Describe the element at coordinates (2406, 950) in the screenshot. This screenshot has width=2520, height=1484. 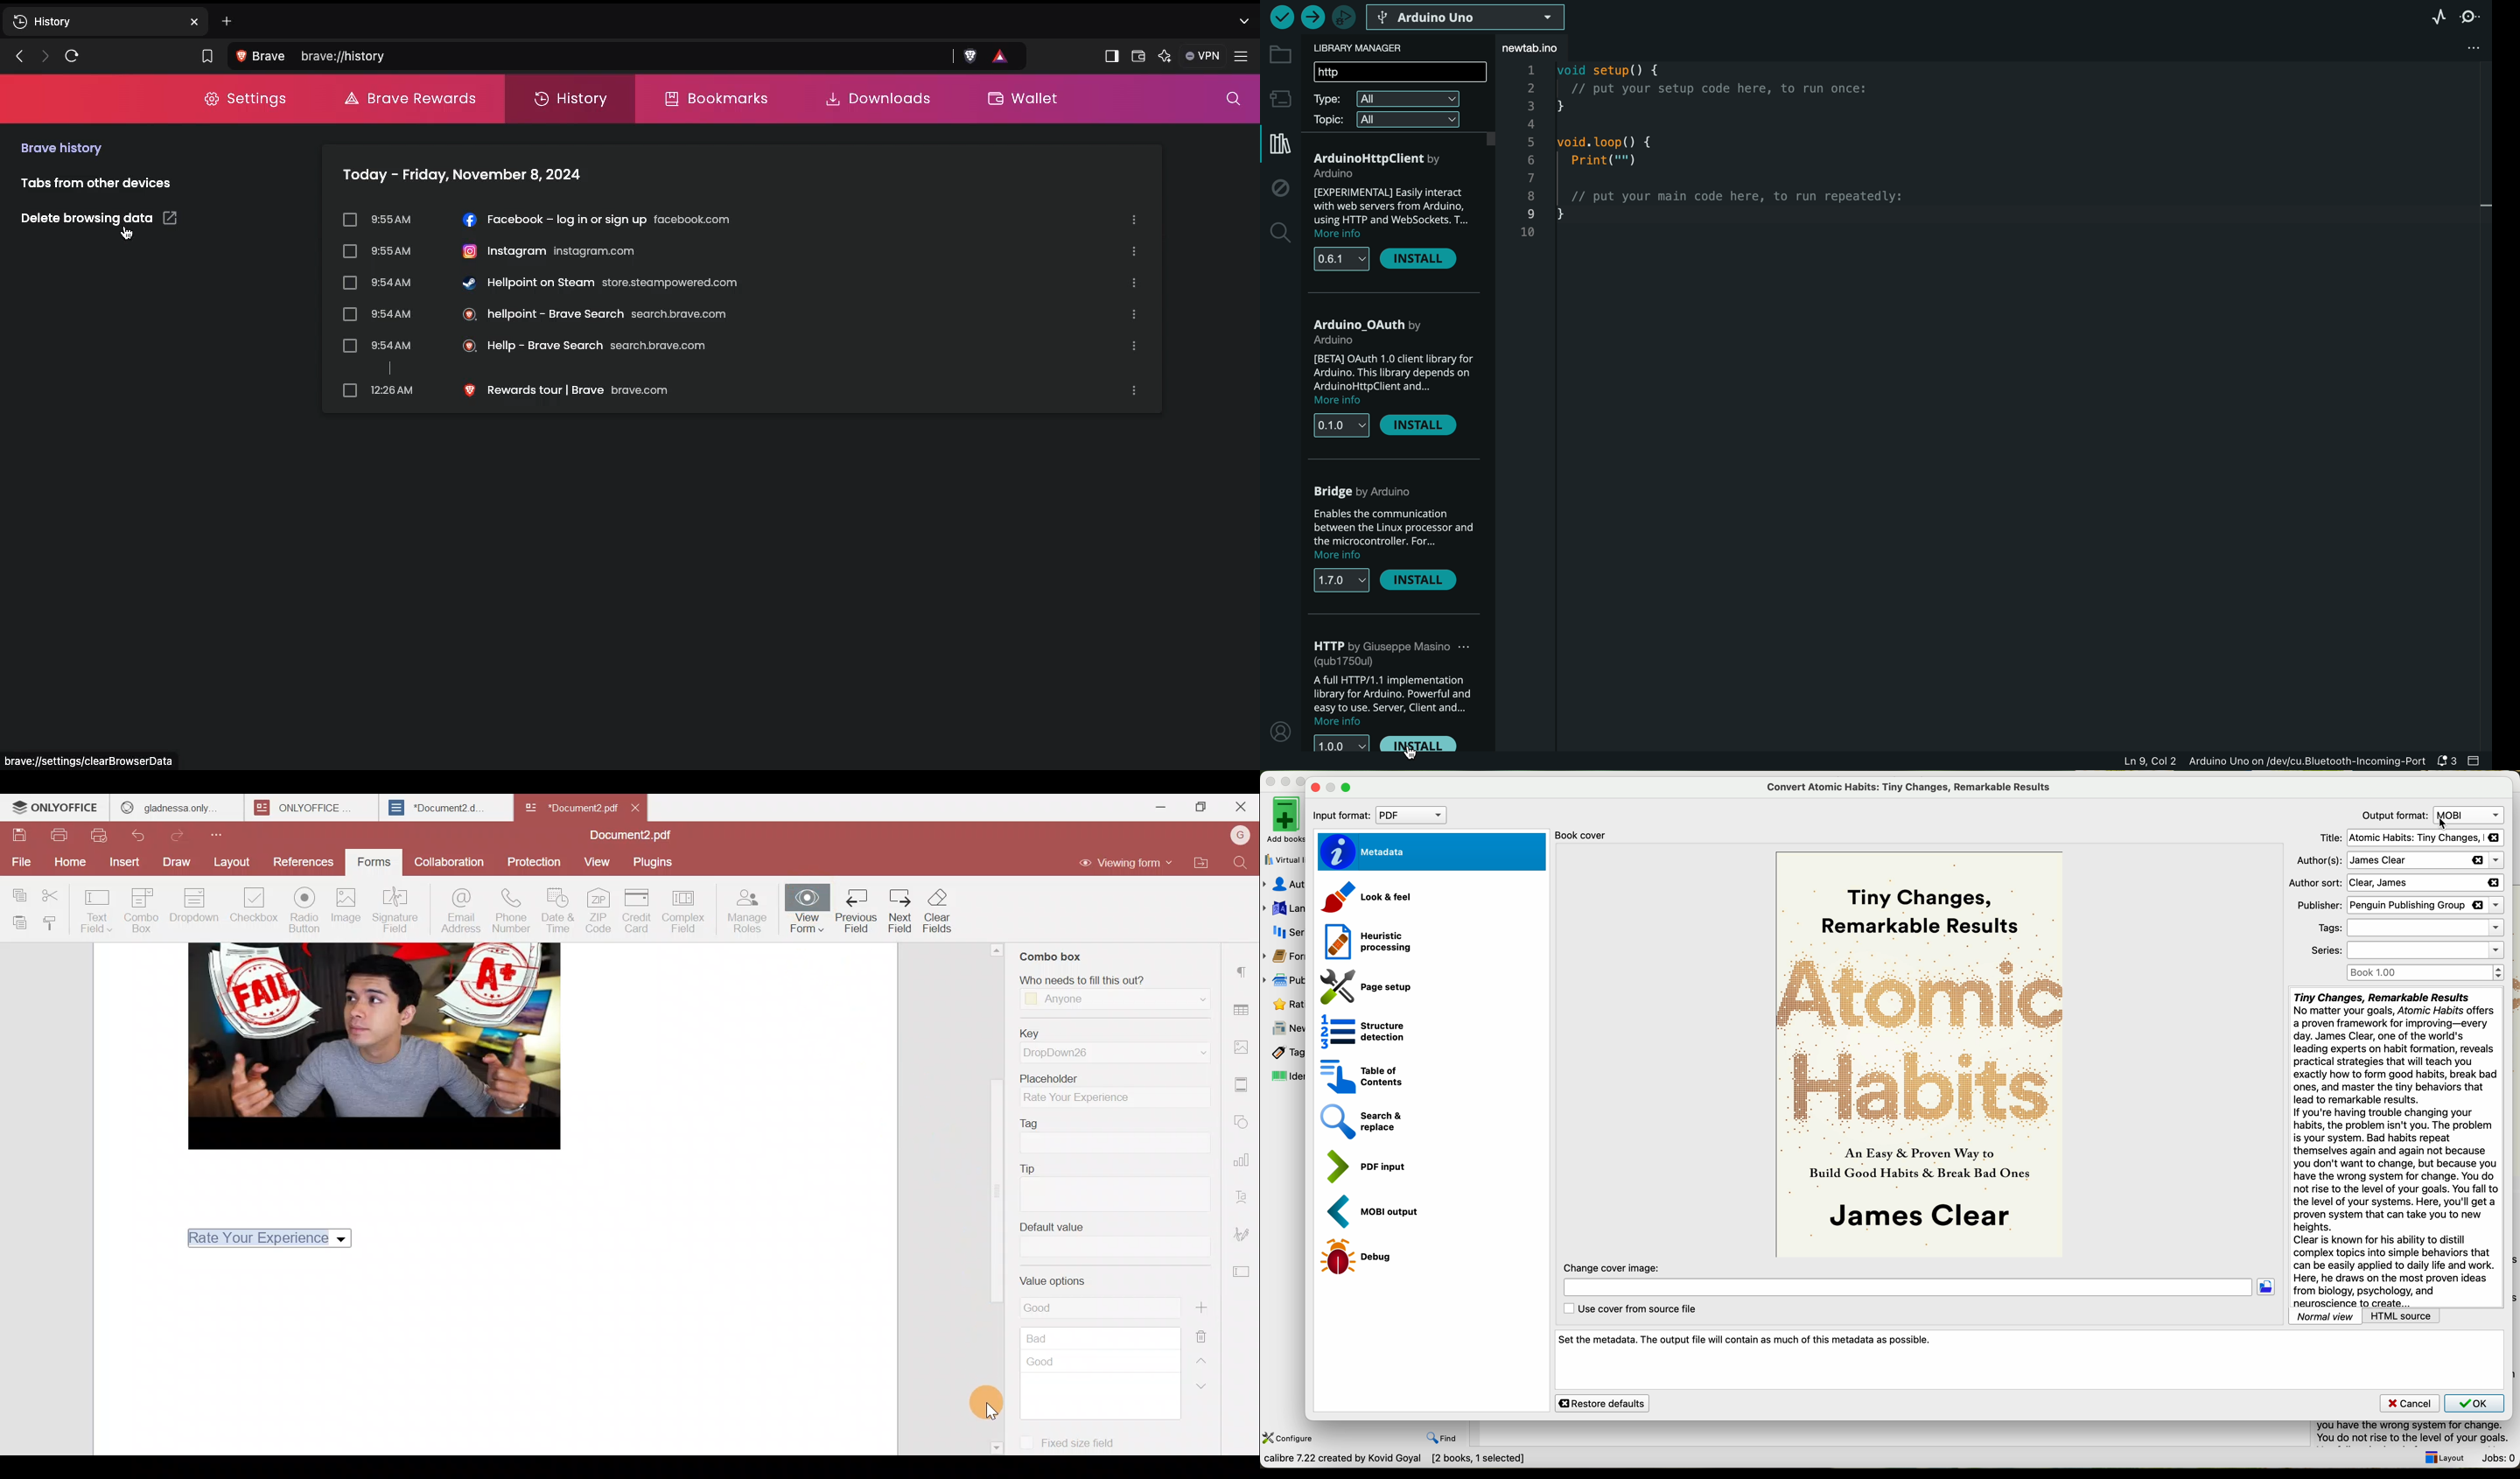
I see `series` at that location.